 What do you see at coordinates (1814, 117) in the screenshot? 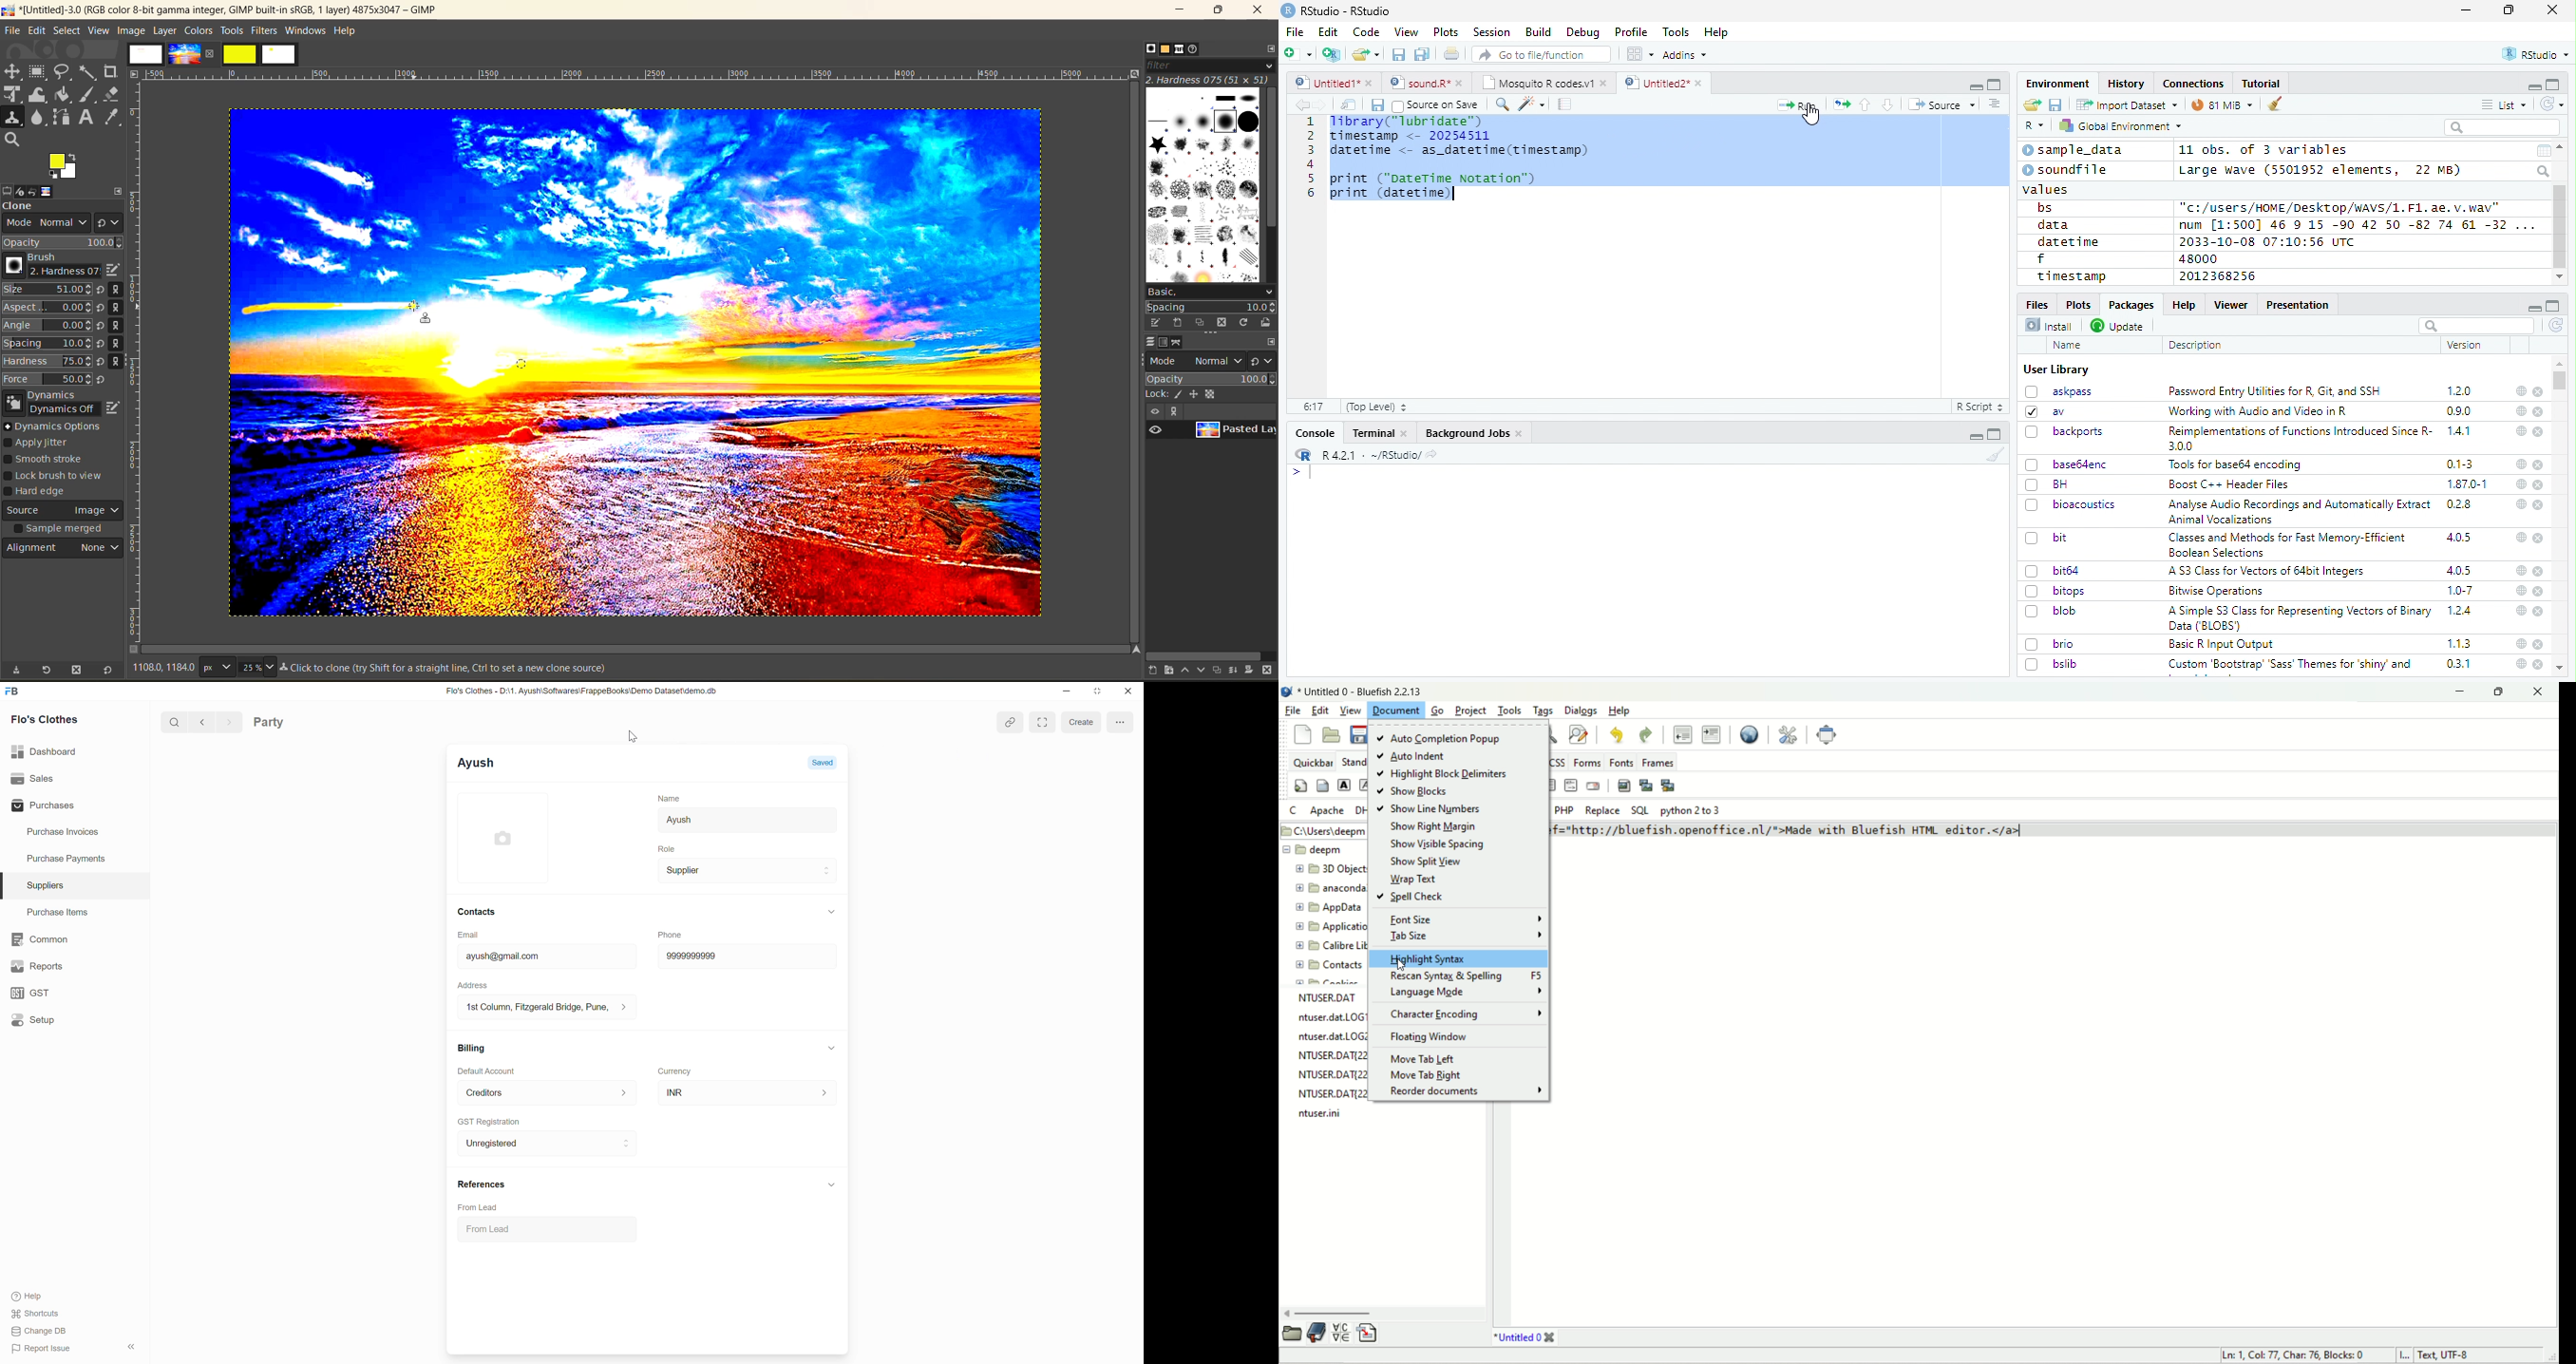
I see `cursor` at bounding box center [1814, 117].